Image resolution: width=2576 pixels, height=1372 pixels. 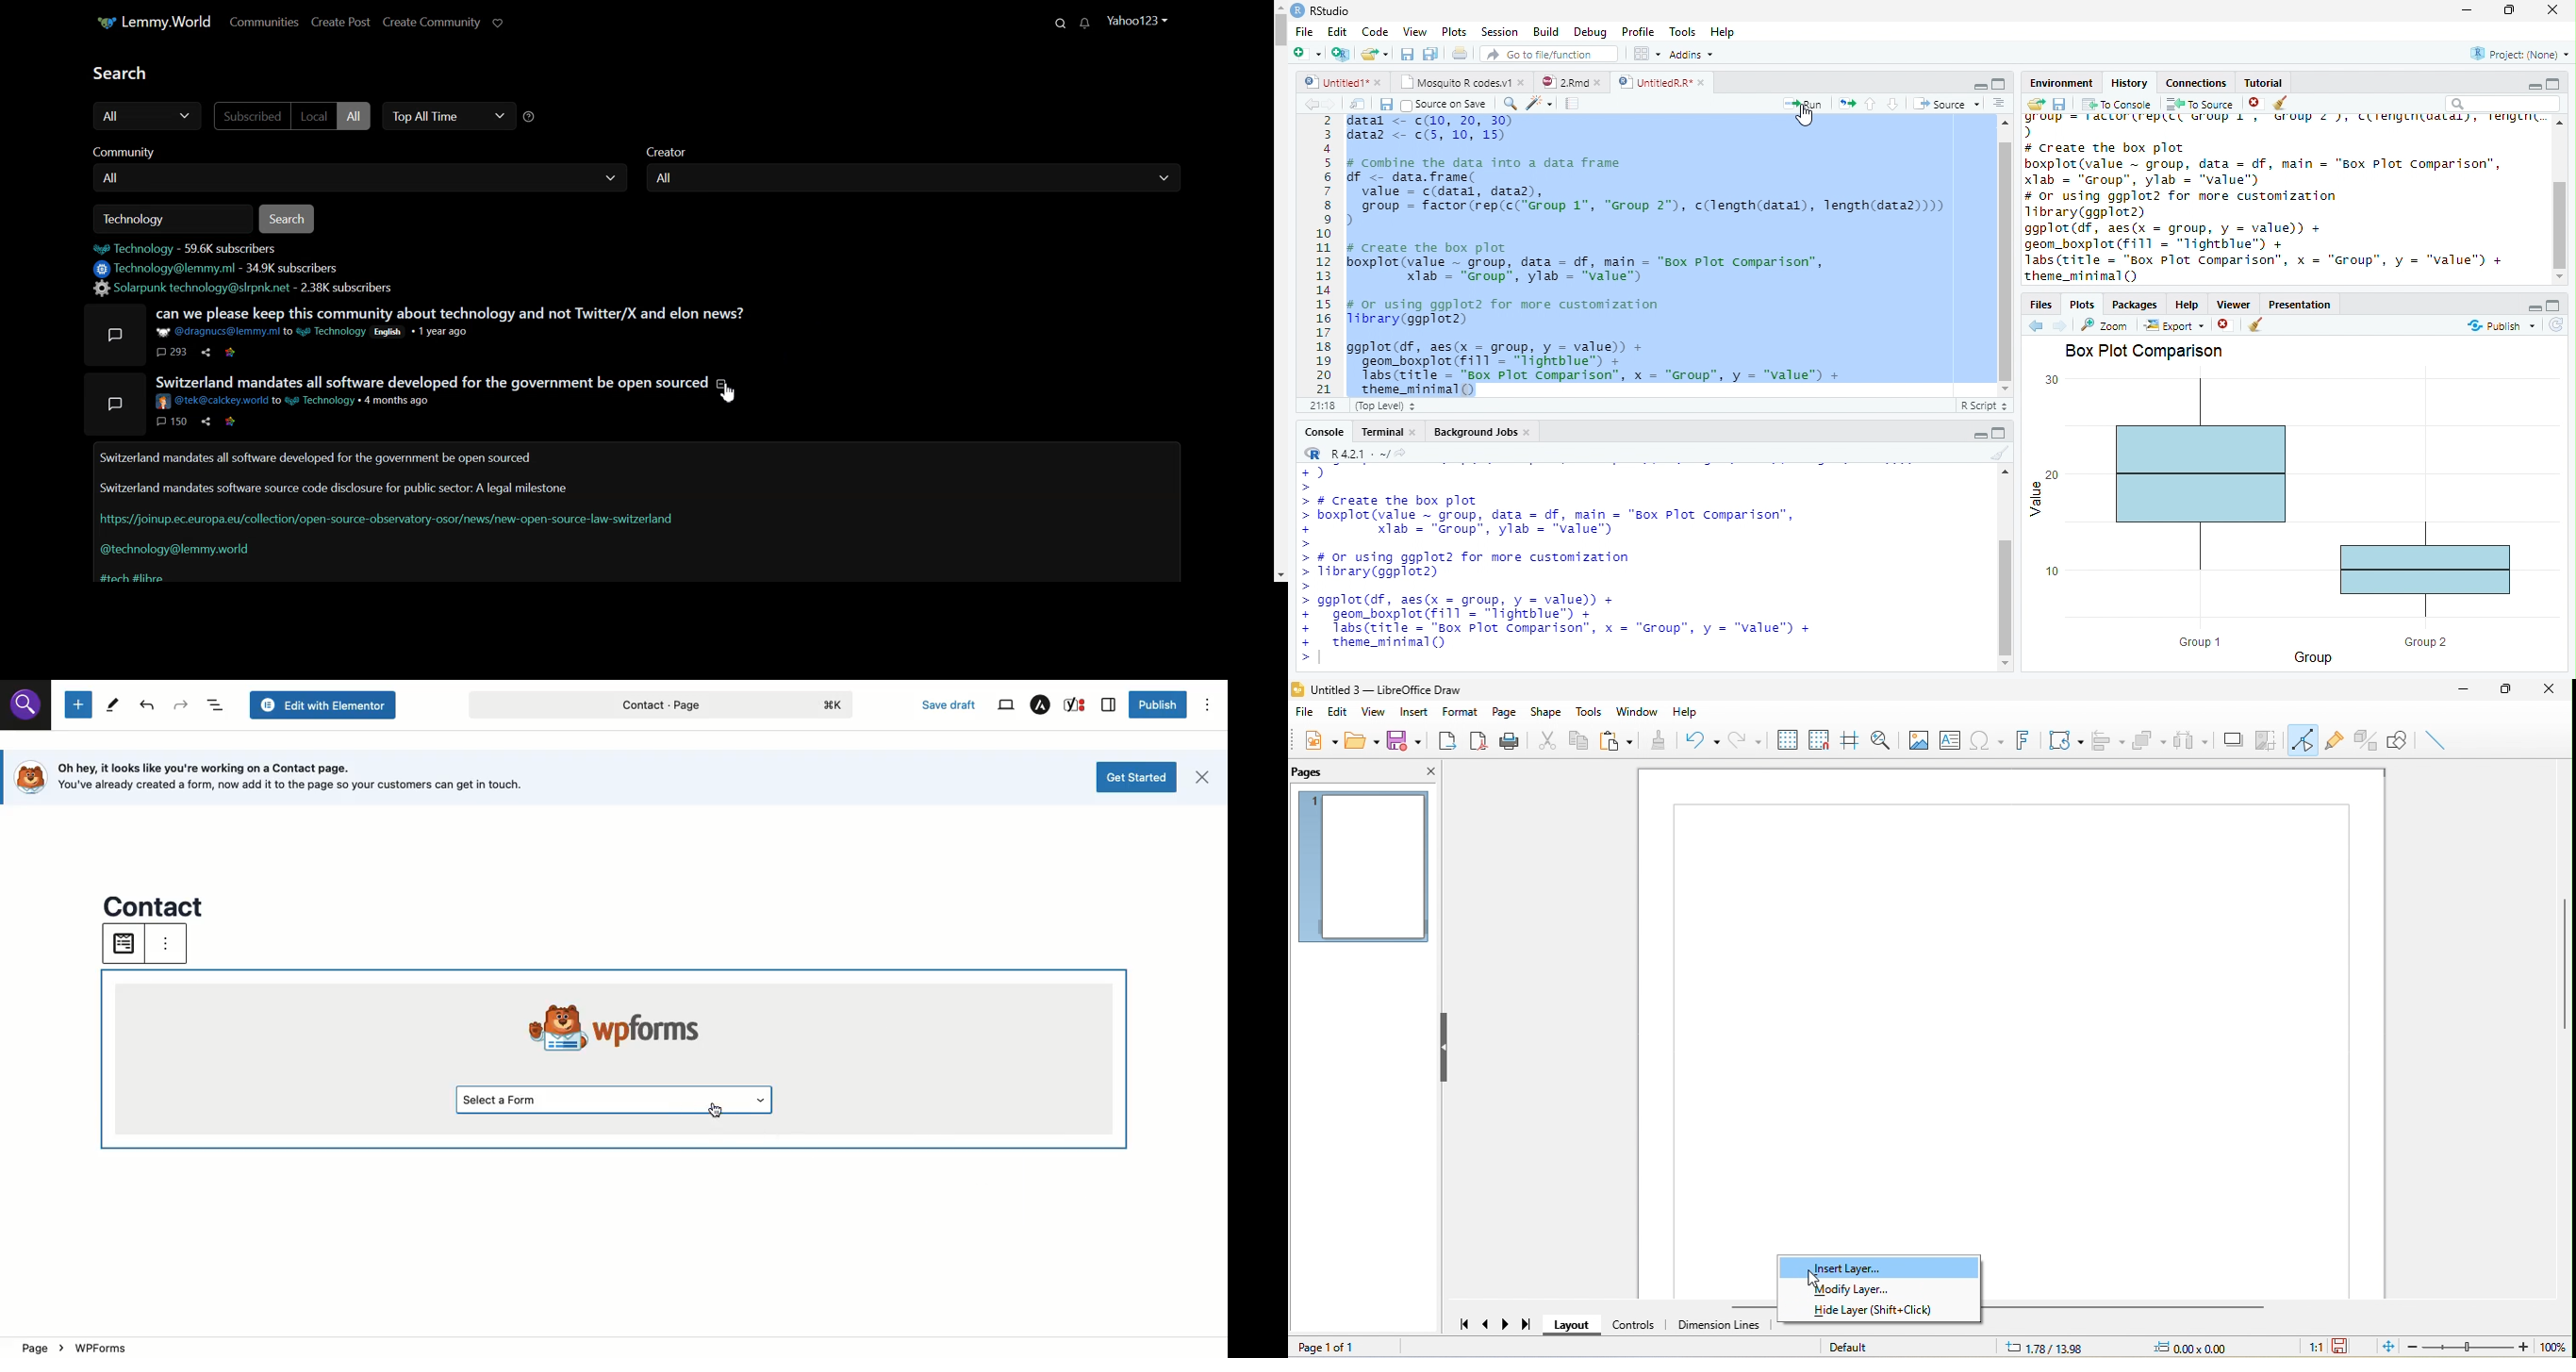 I want to click on Go forward to next source location, so click(x=1329, y=105).